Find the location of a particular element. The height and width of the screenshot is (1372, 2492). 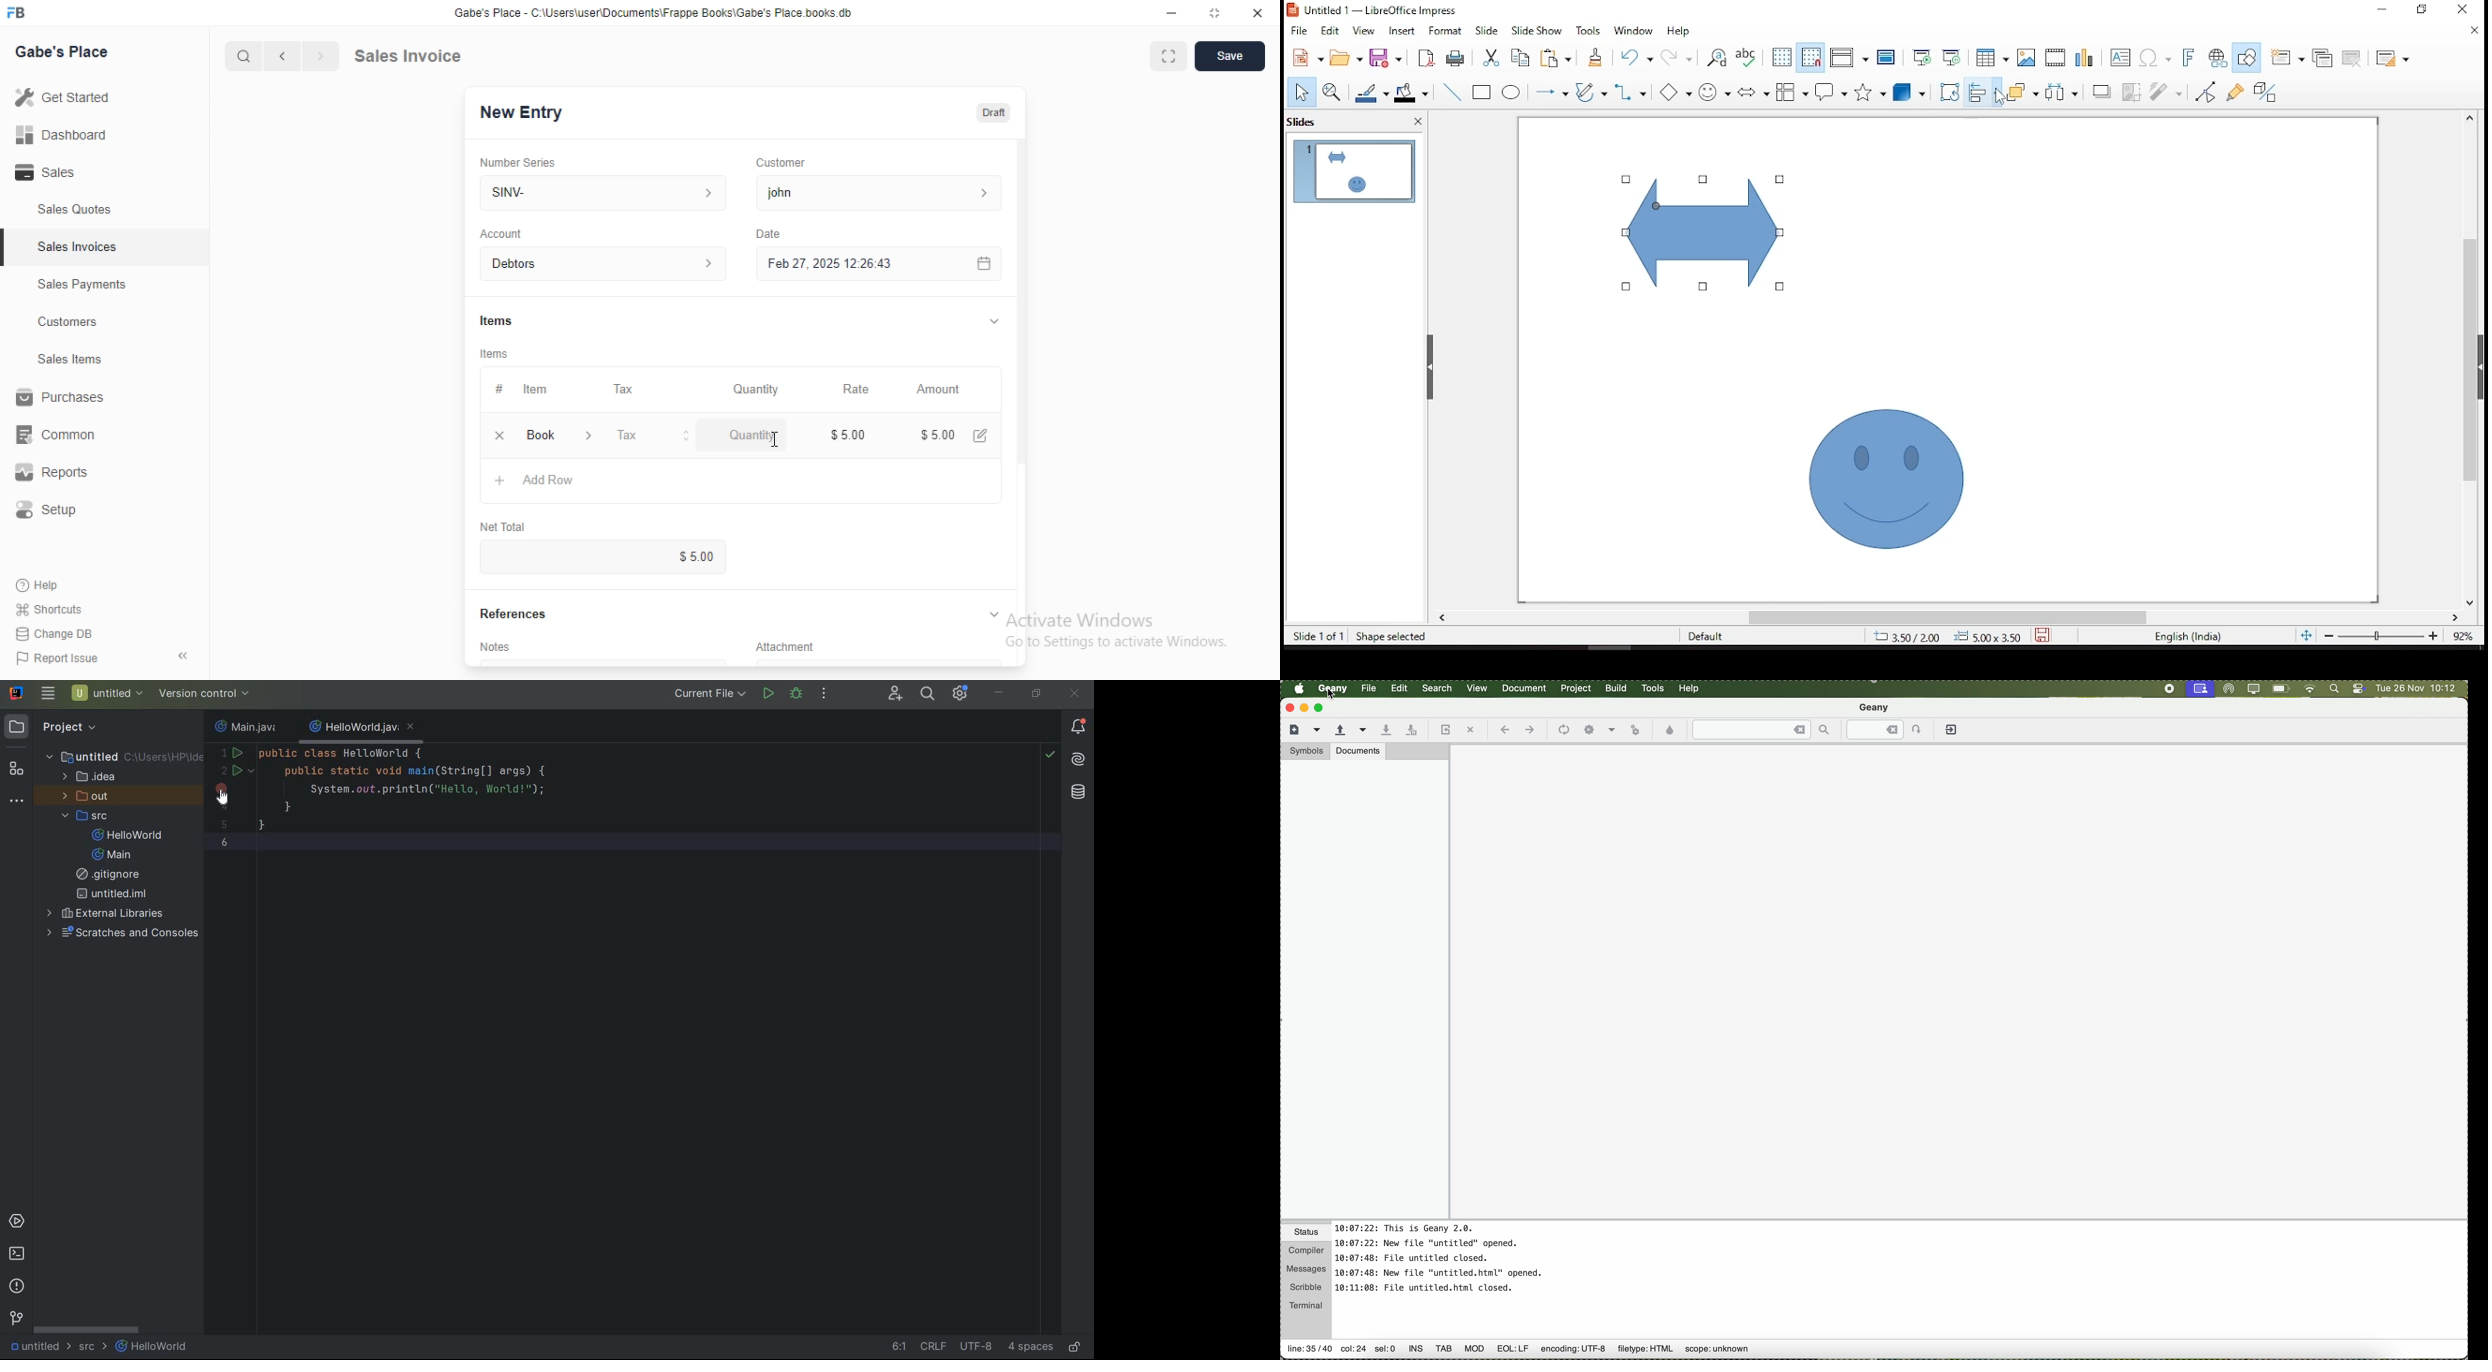

Report Issue is located at coordinates (61, 660).